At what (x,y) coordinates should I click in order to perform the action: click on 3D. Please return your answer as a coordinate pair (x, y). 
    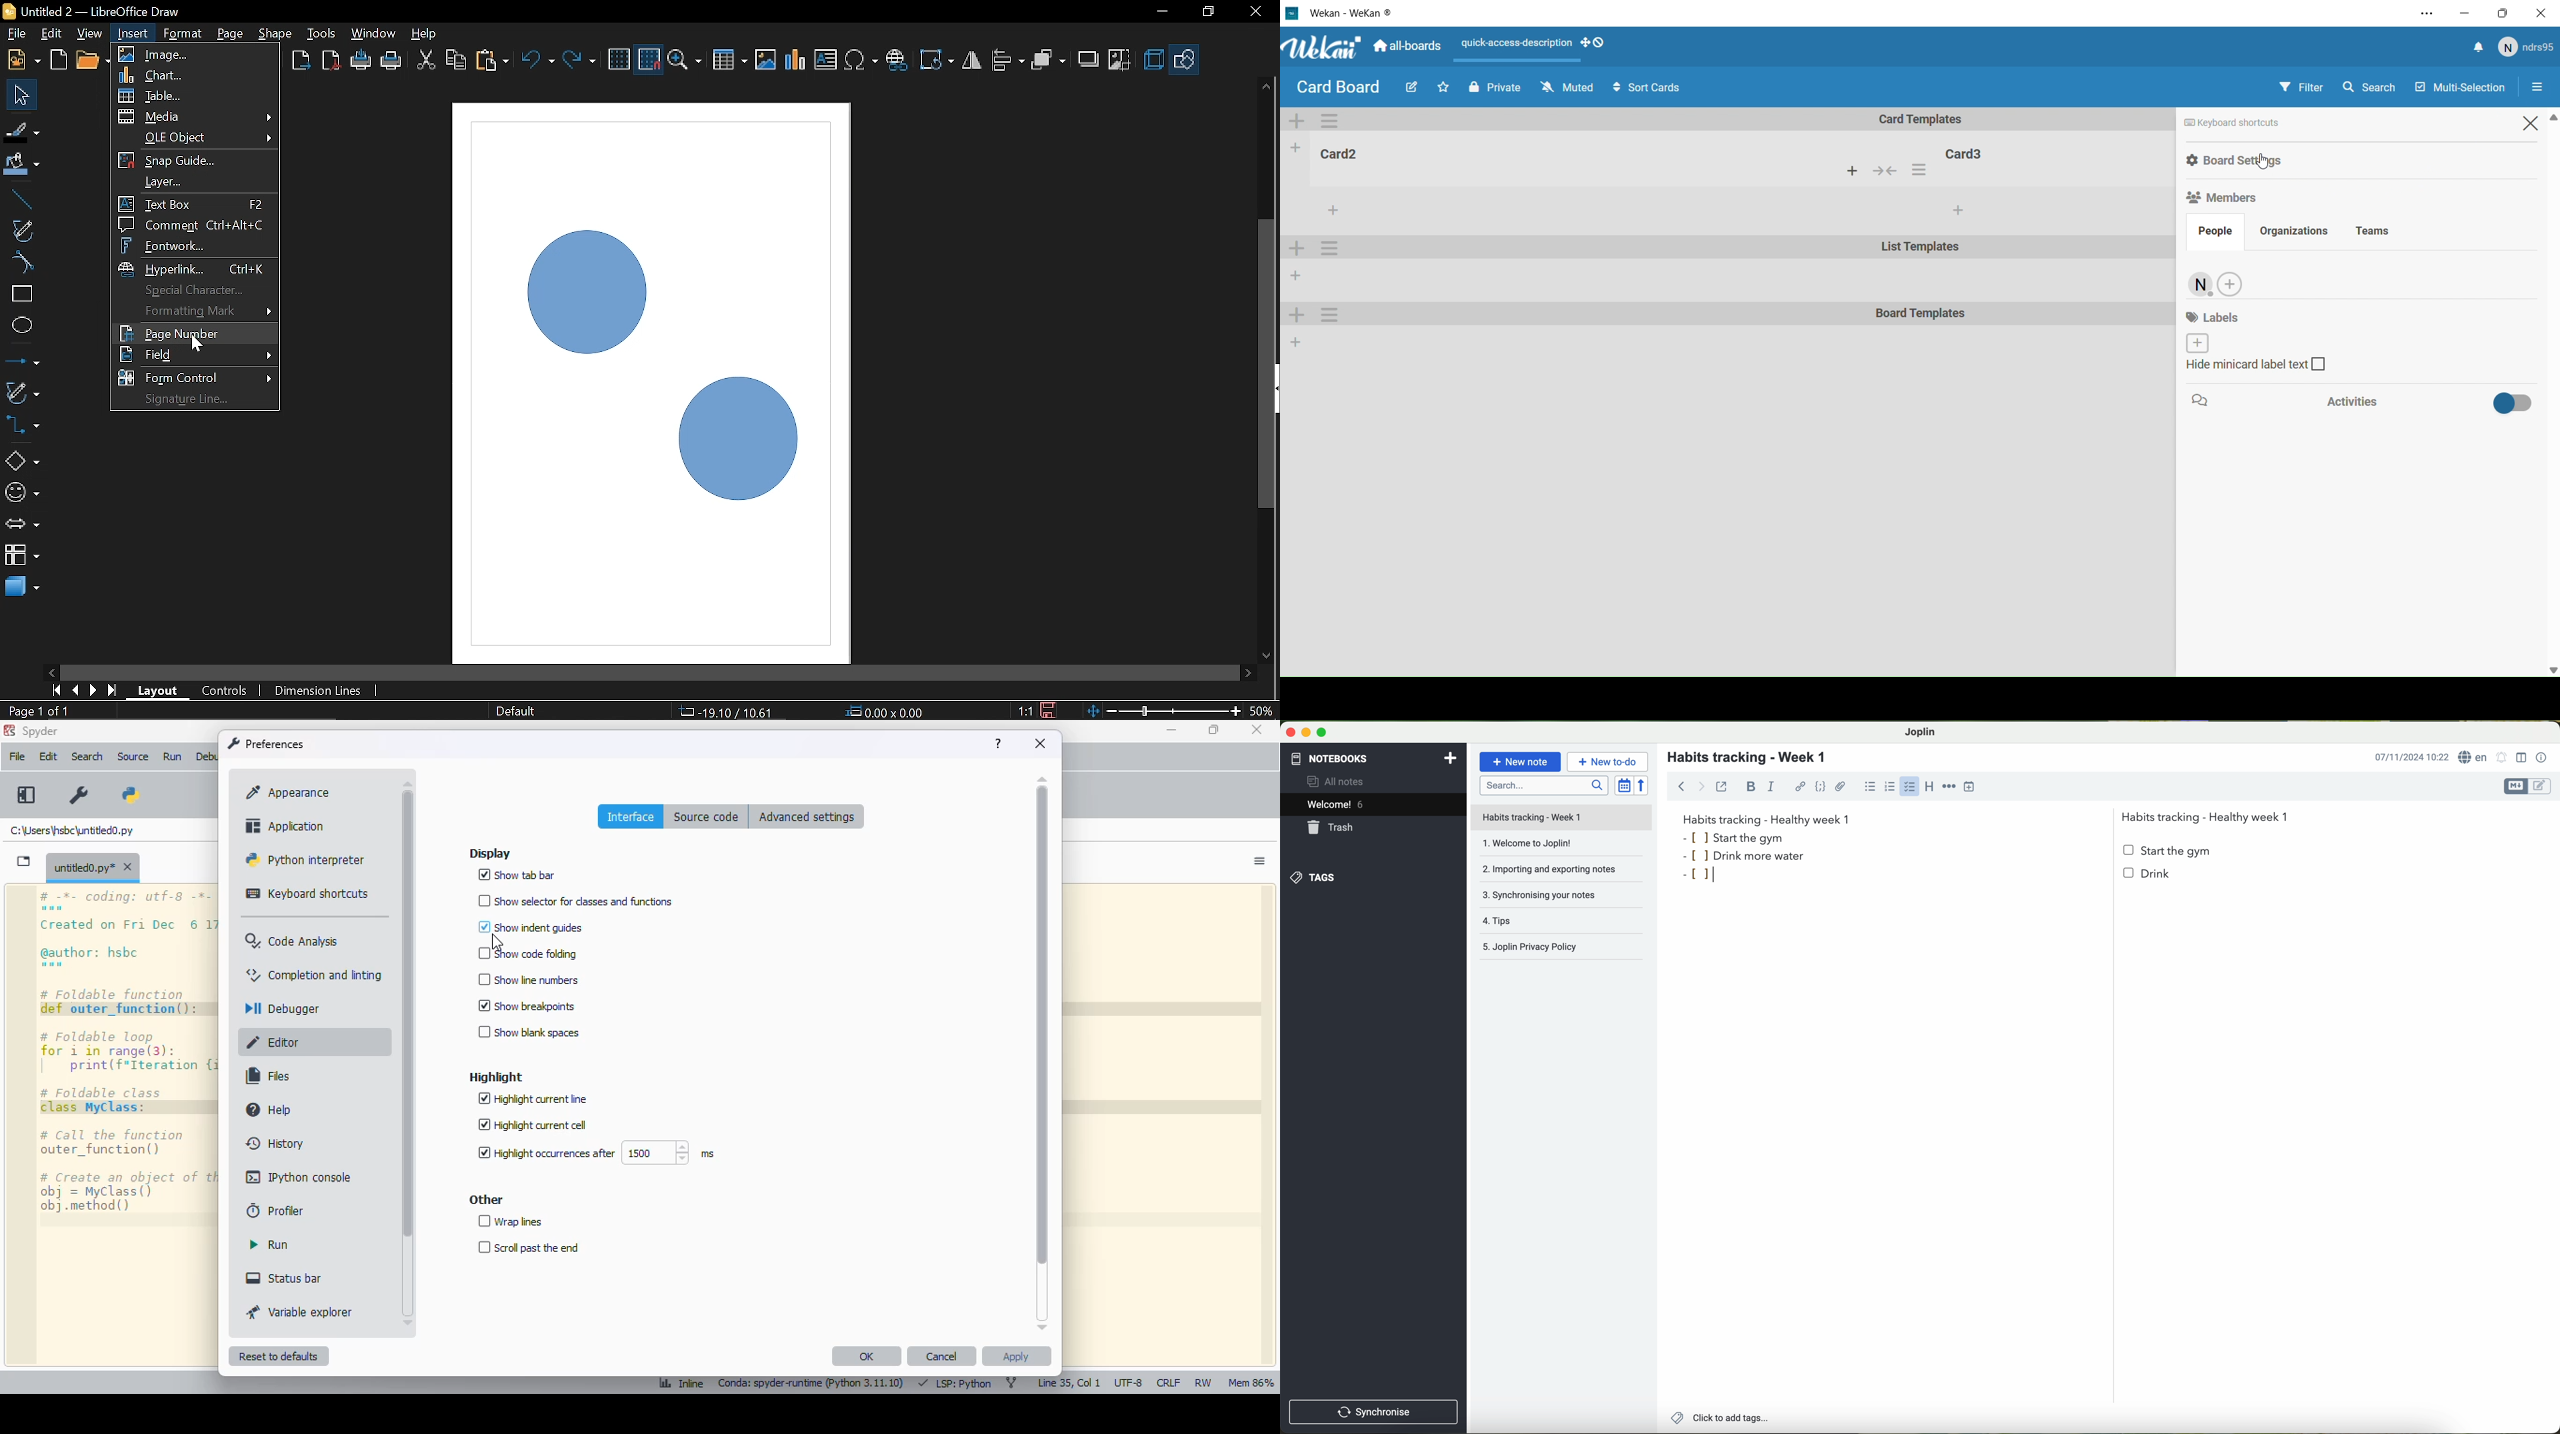
    Looking at the image, I should click on (1154, 61).